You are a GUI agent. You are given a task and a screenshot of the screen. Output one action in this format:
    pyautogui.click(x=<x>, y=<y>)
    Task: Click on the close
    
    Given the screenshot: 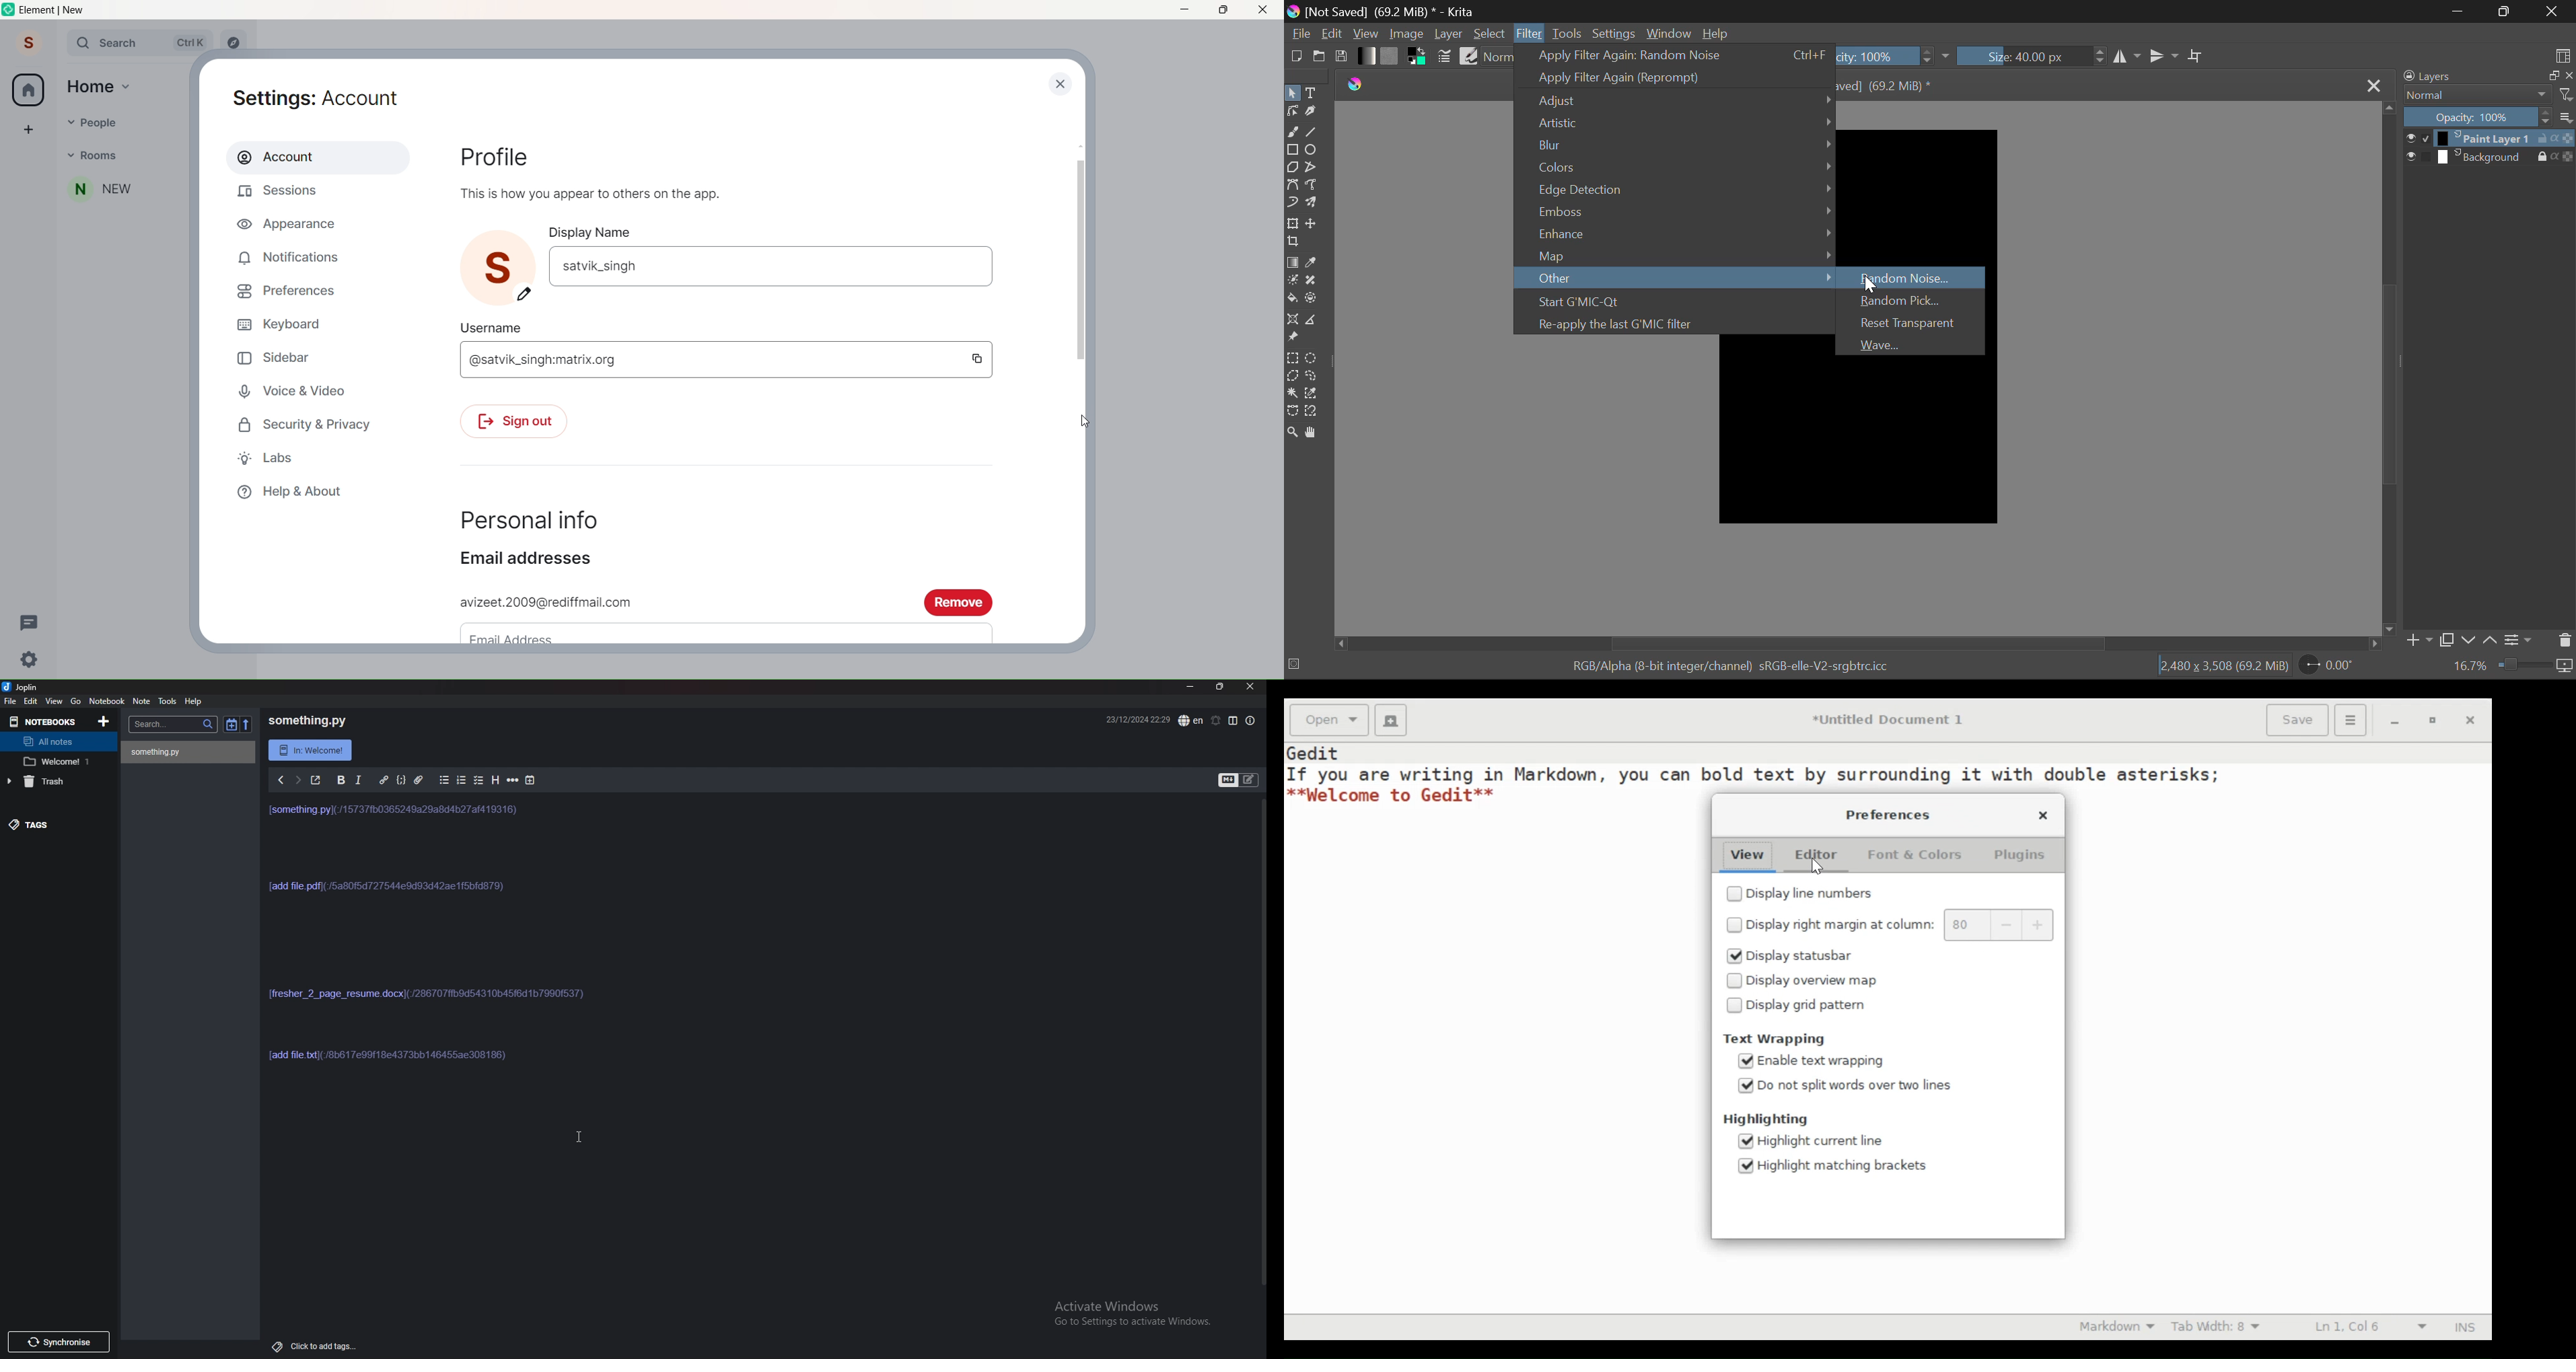 What is the action you would take?
    pyautogui.click(x=1249, y=687)
    